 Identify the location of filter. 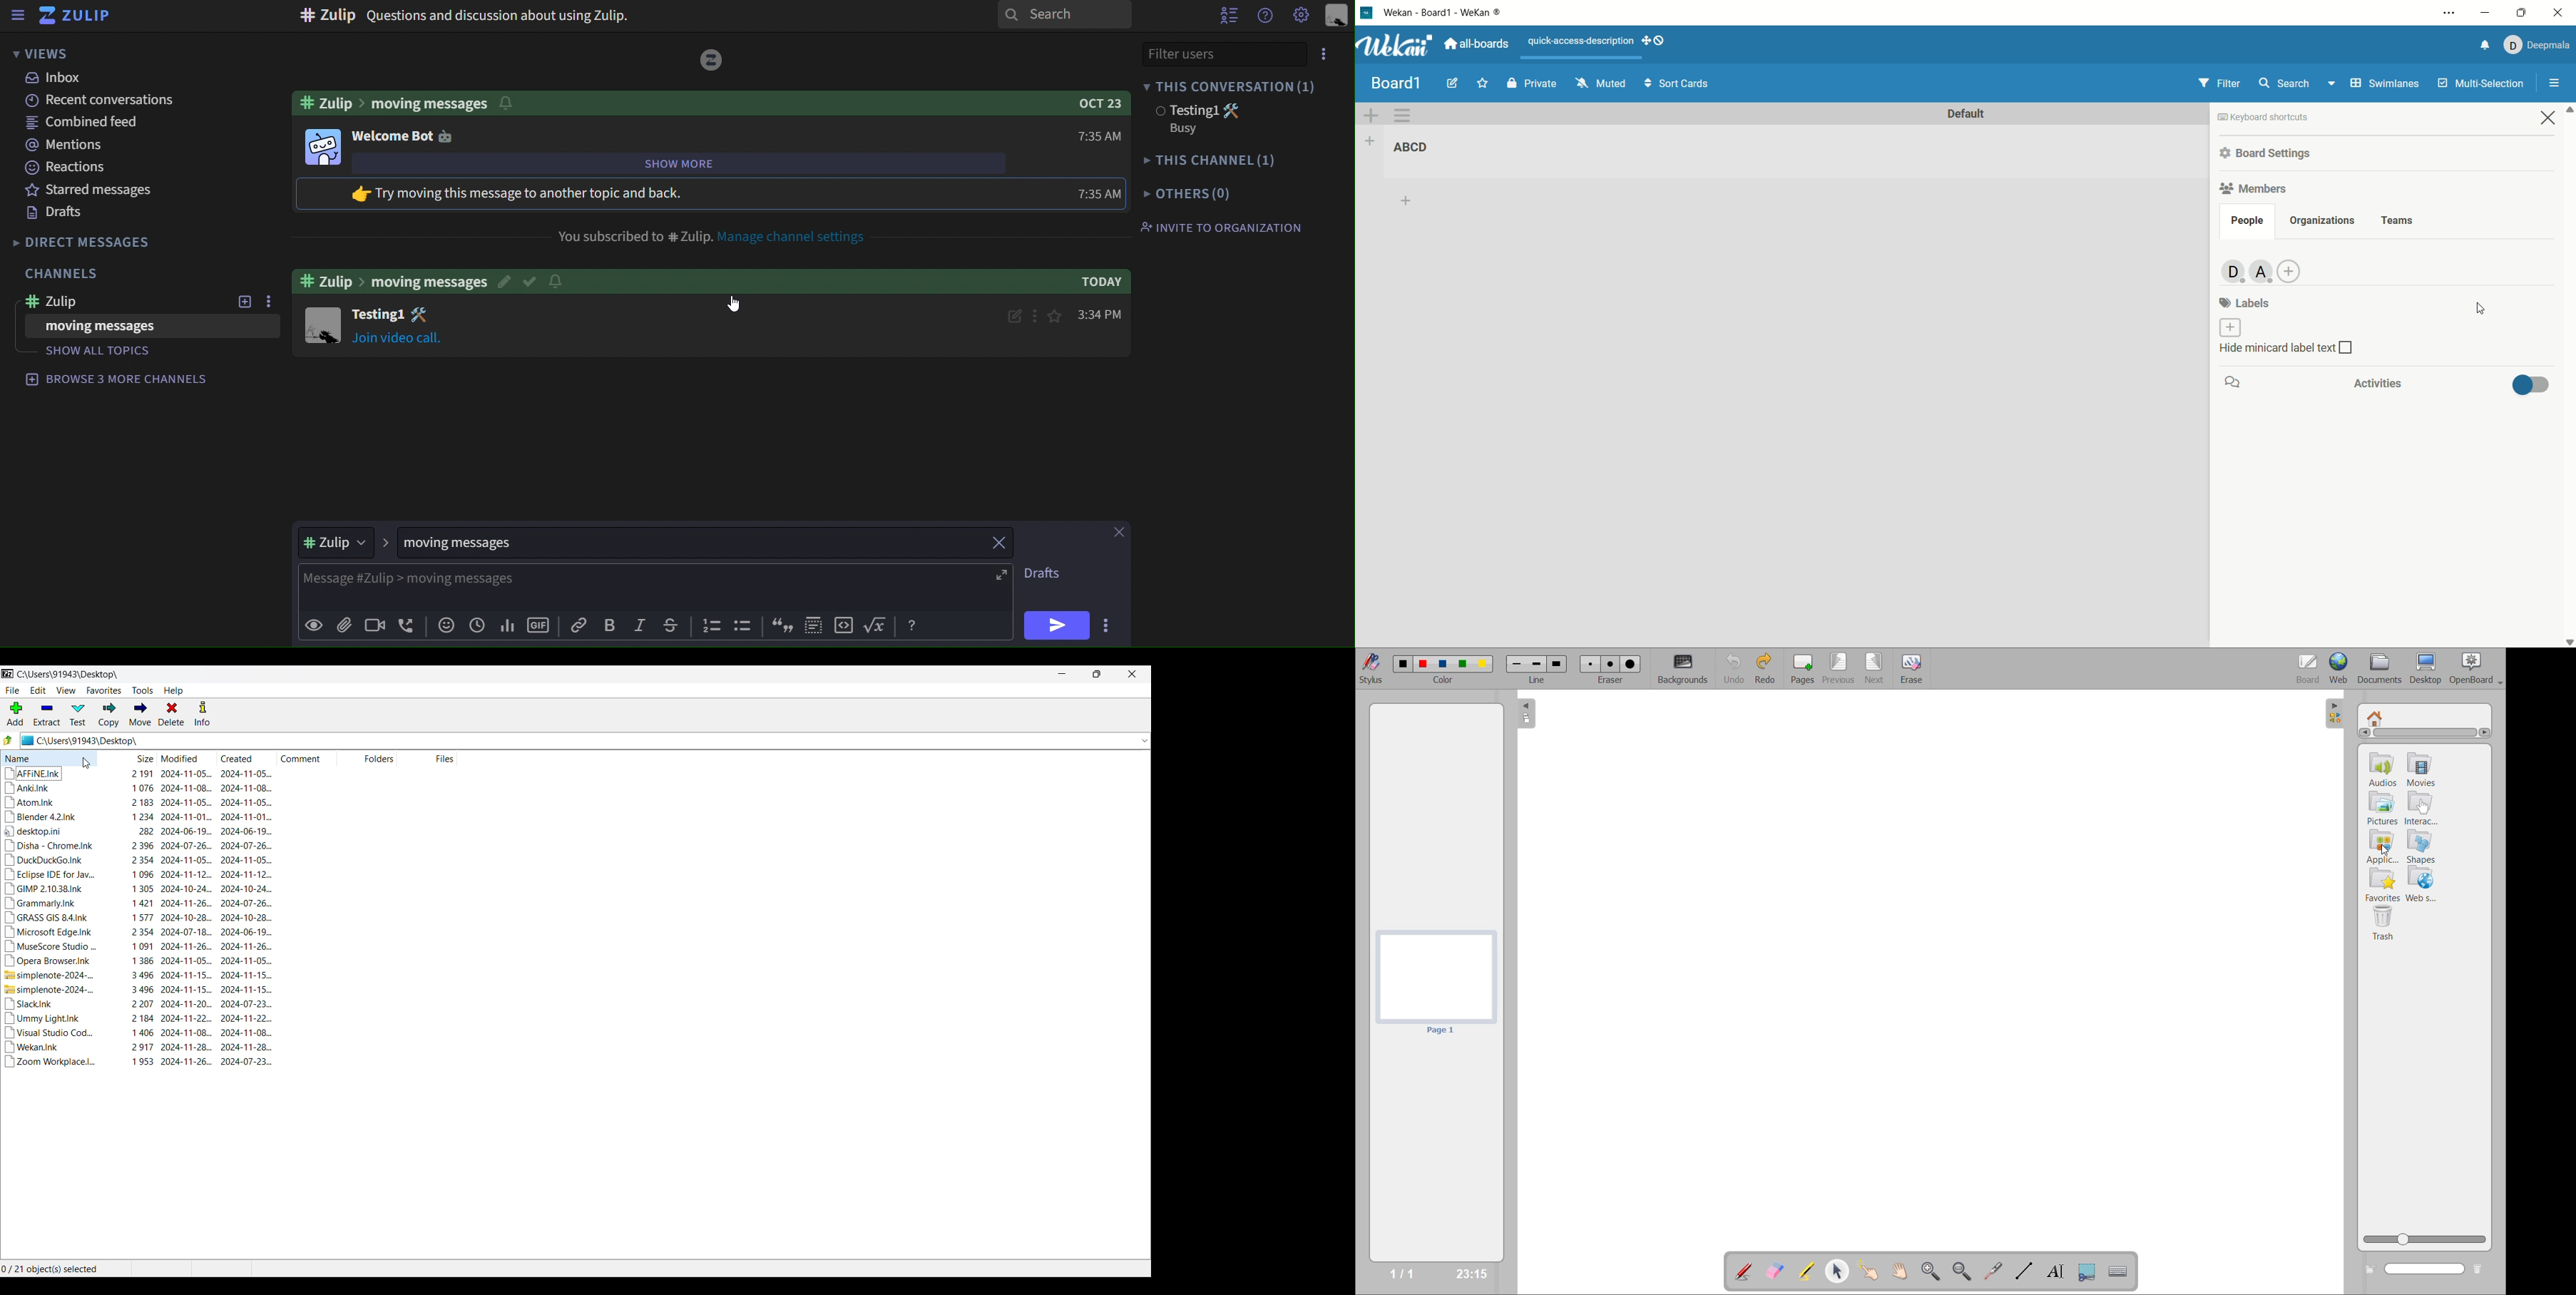
(2219, 82).